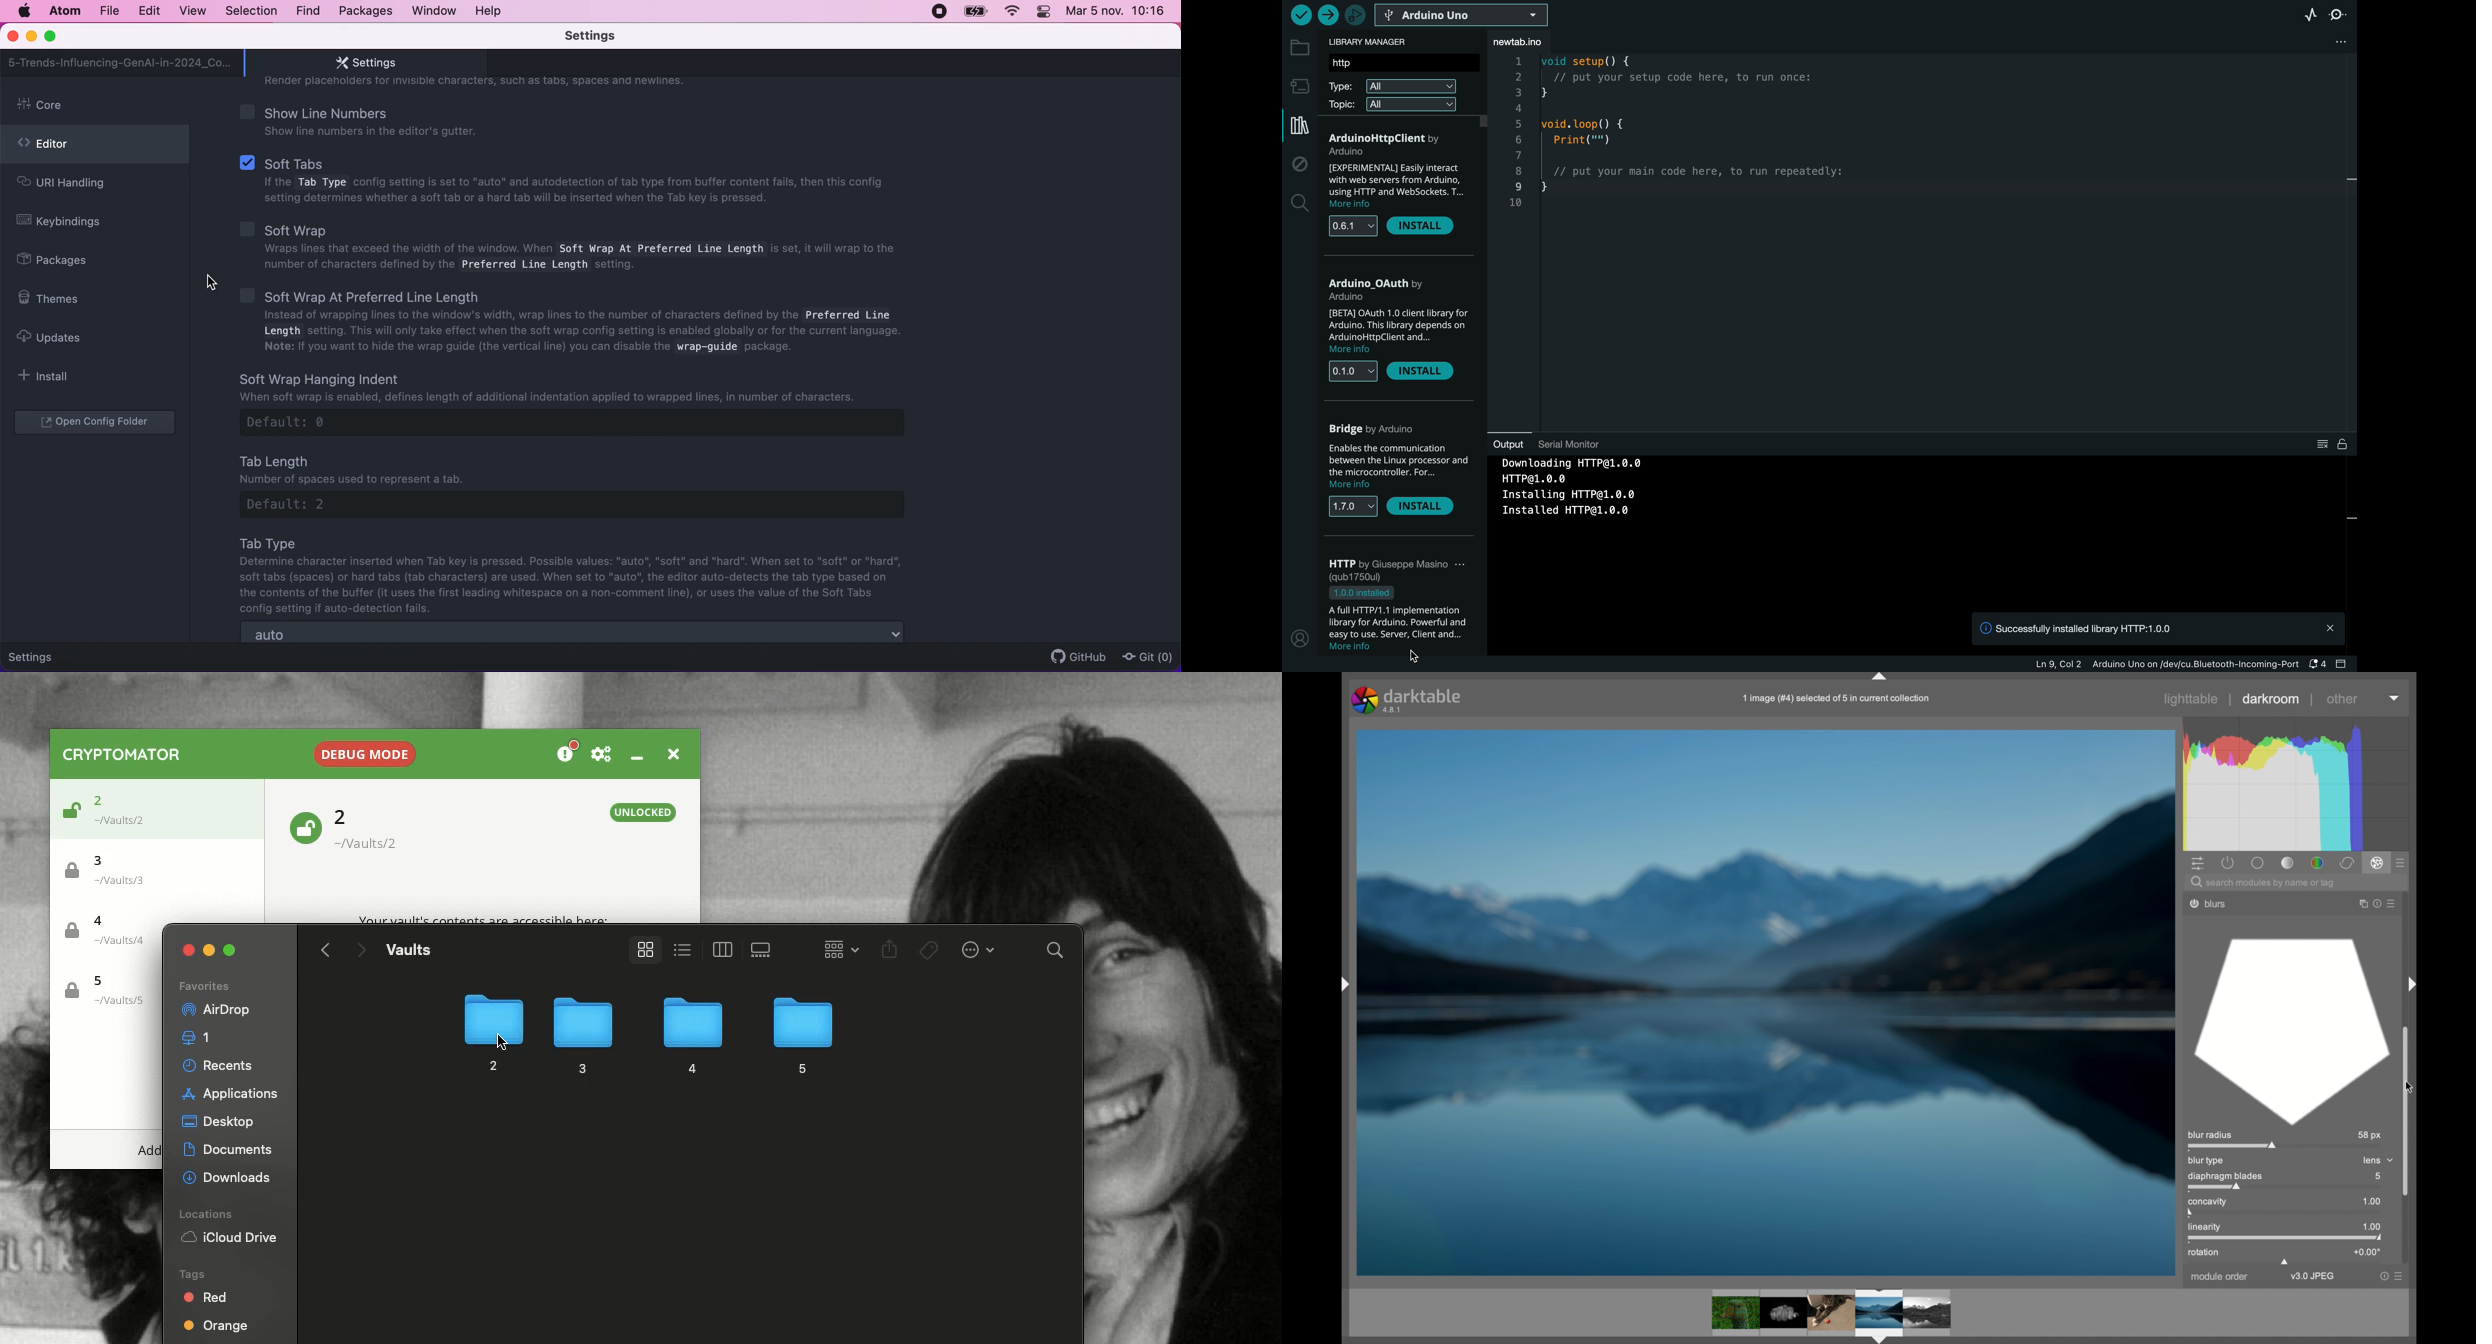  I want to click on Options, so click(976, 948).